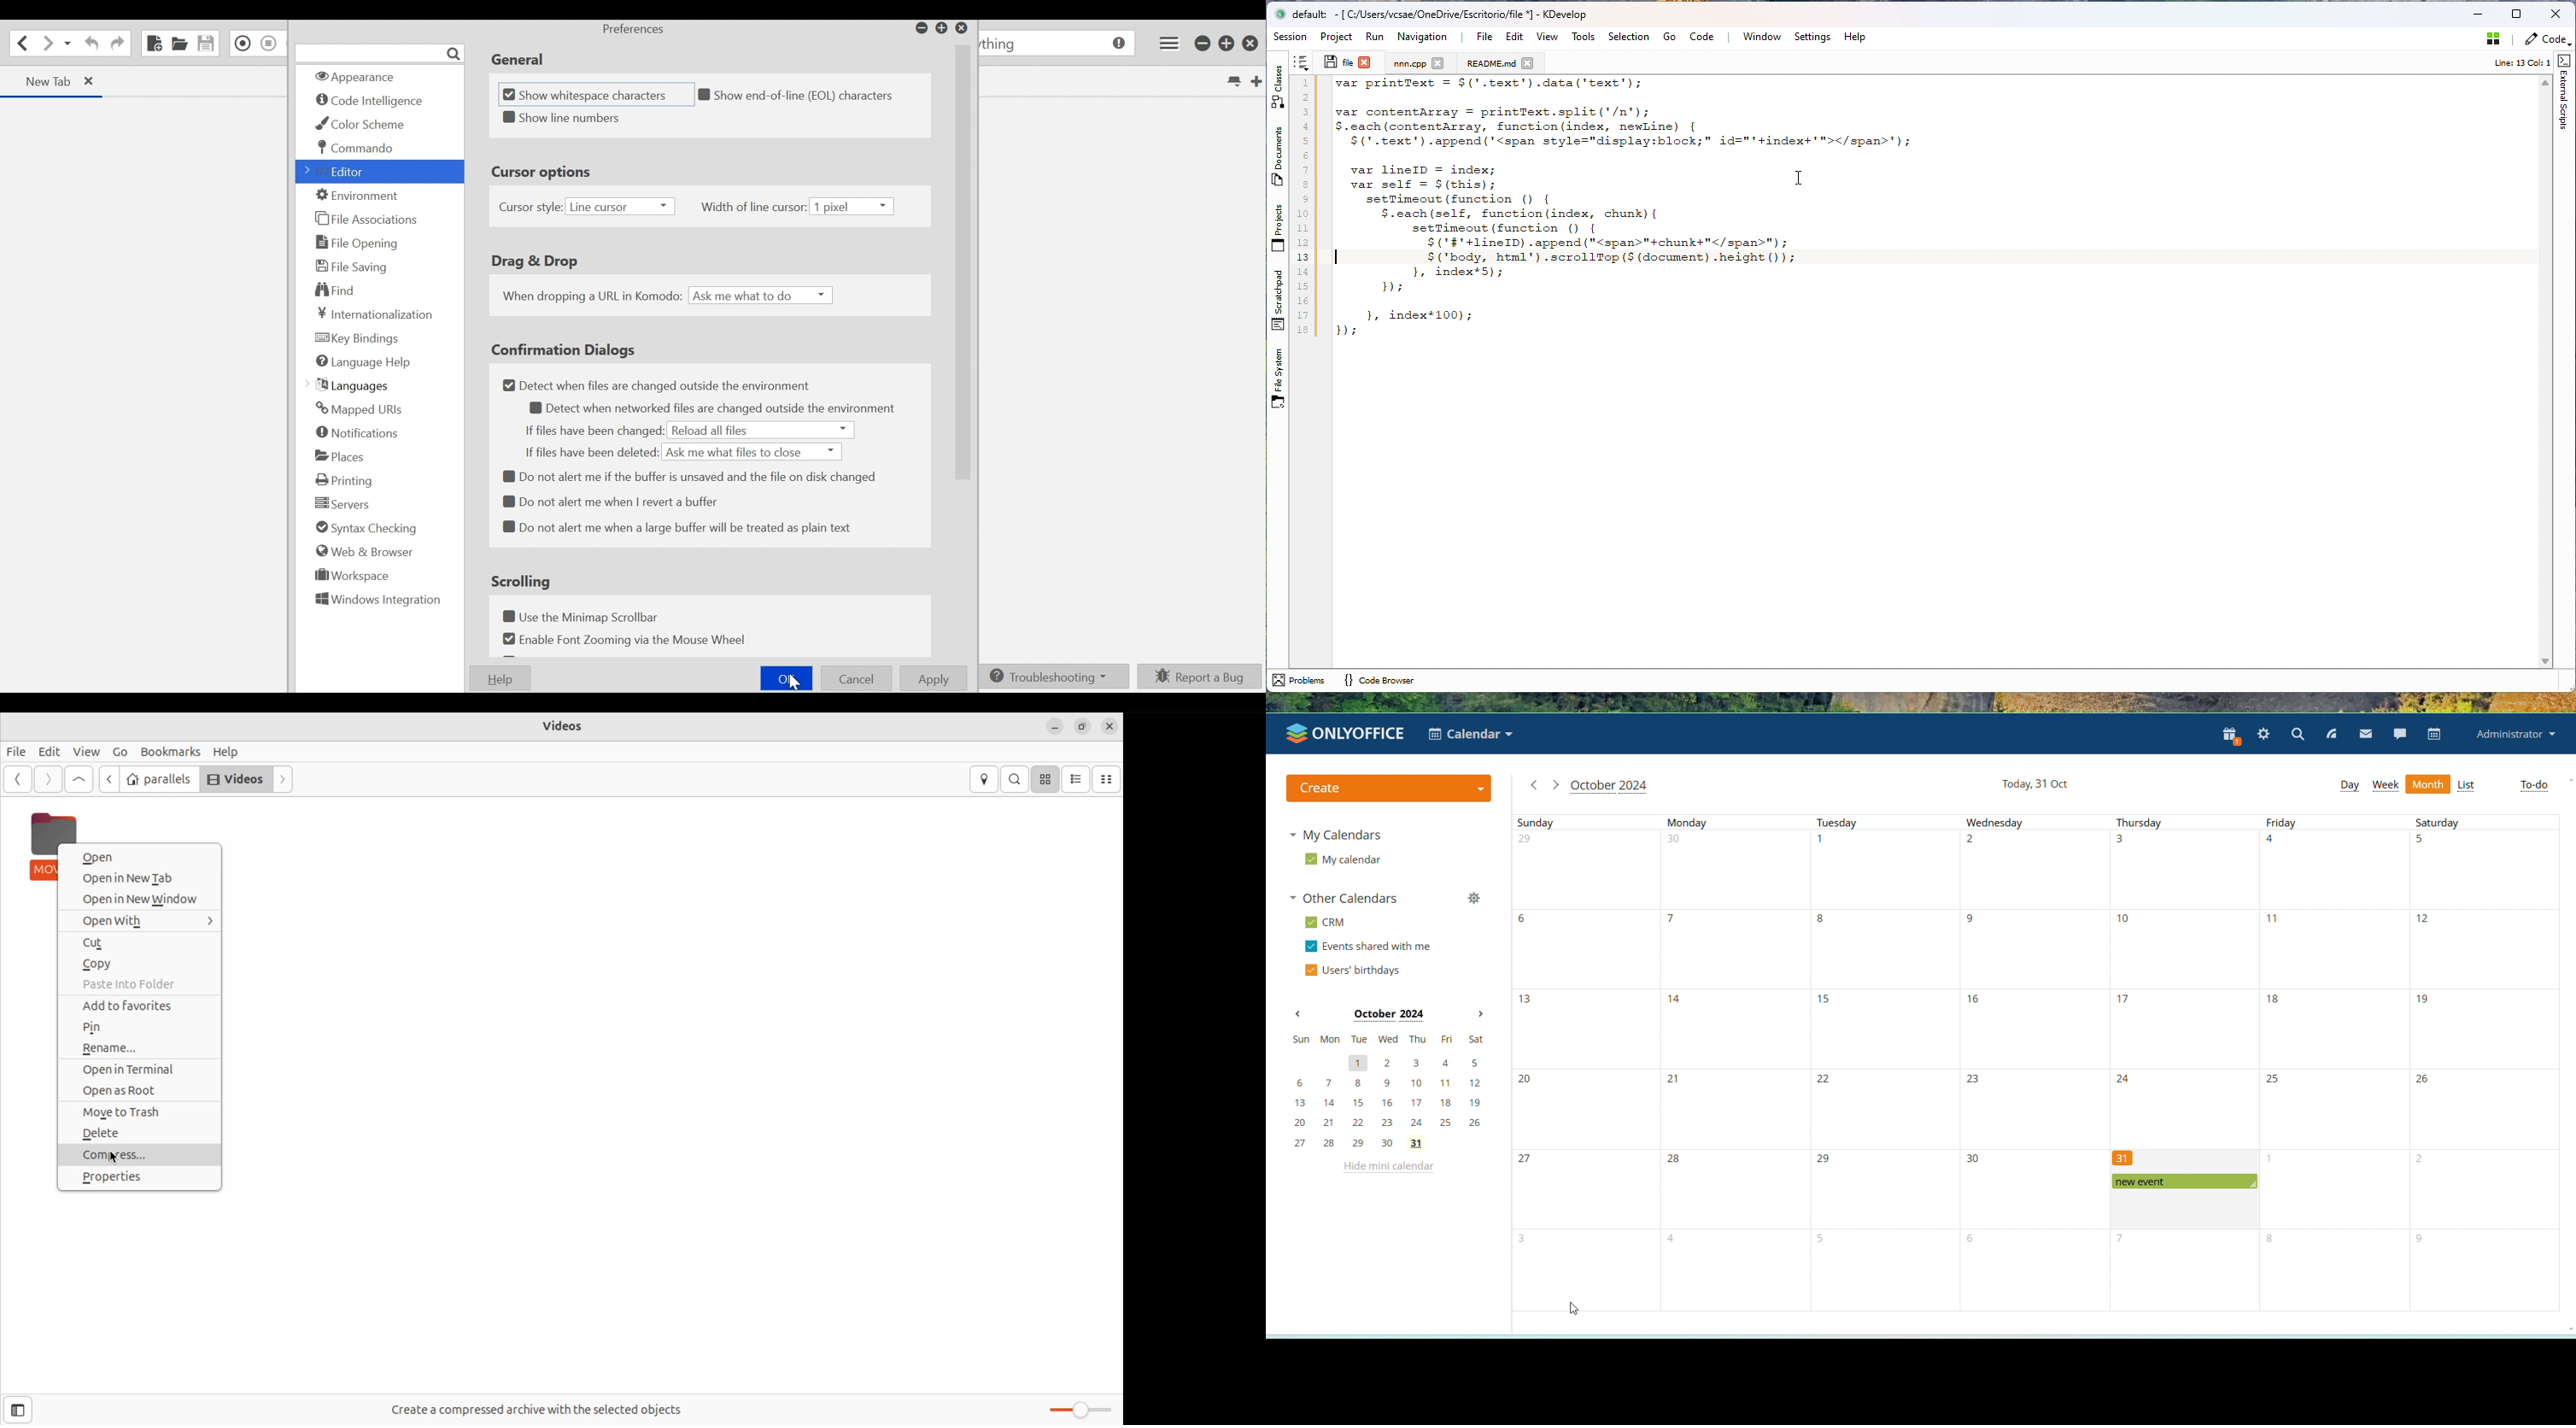 The width and height of the screenshot is (2576, 1428). I want to click on properties, so click(146, 1180).